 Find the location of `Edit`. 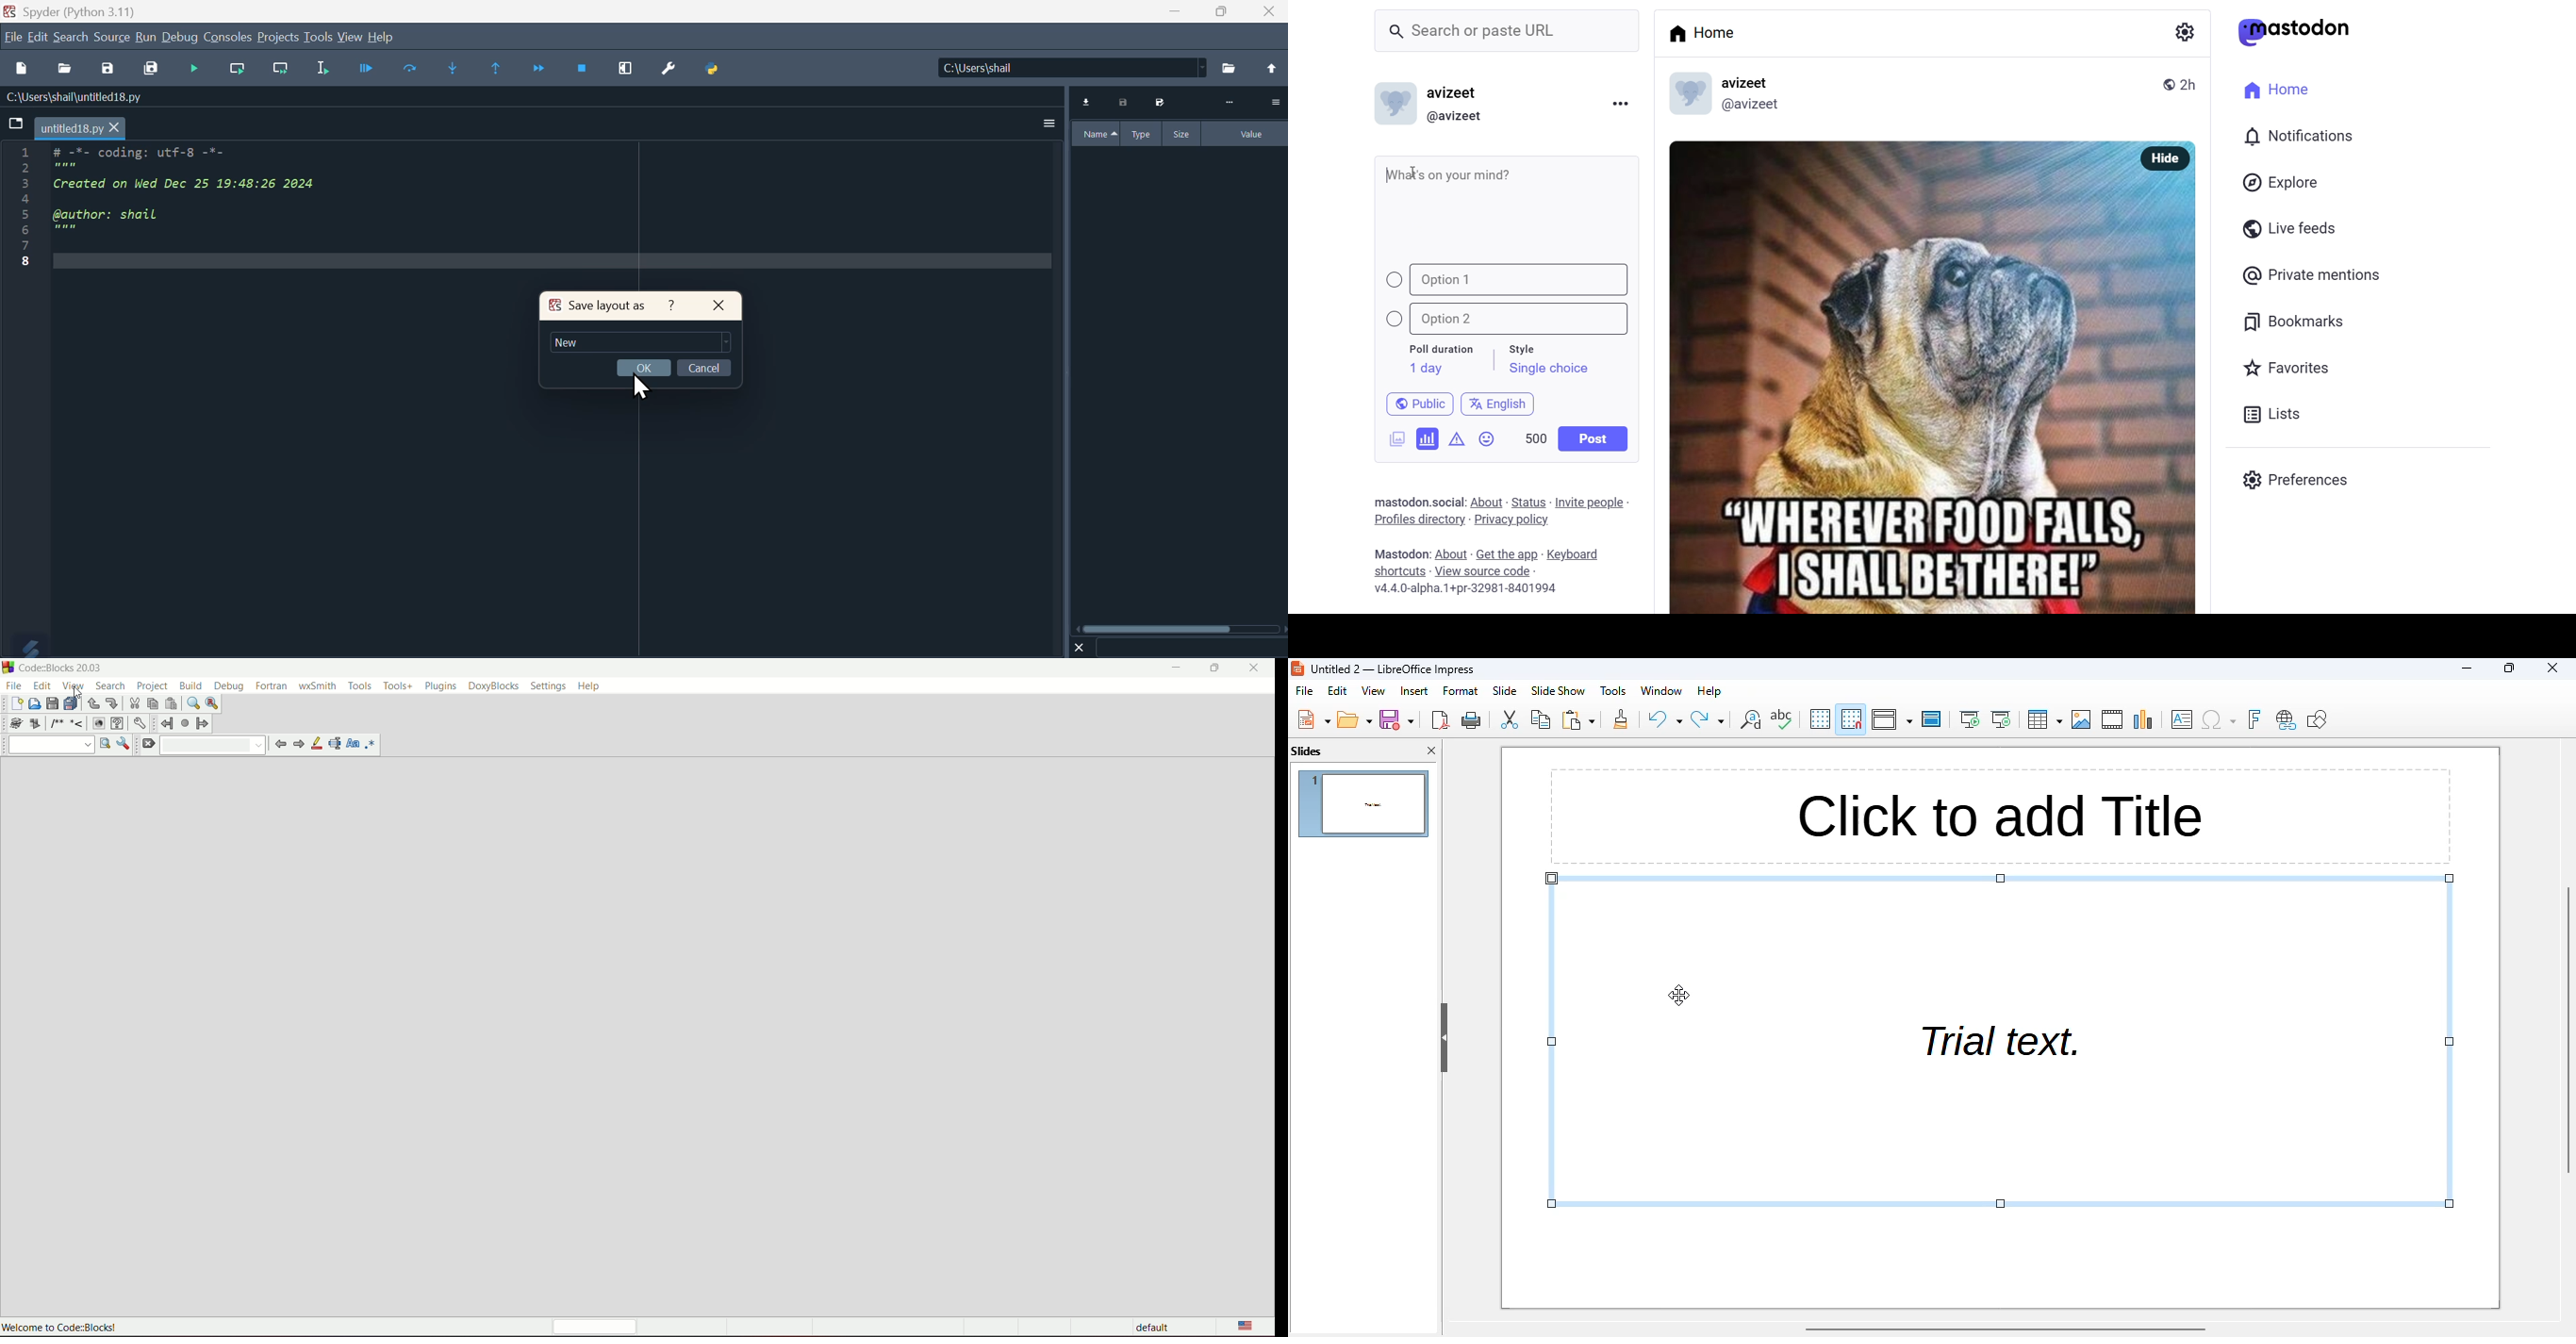

Edit is located at coordinates (40, 36).